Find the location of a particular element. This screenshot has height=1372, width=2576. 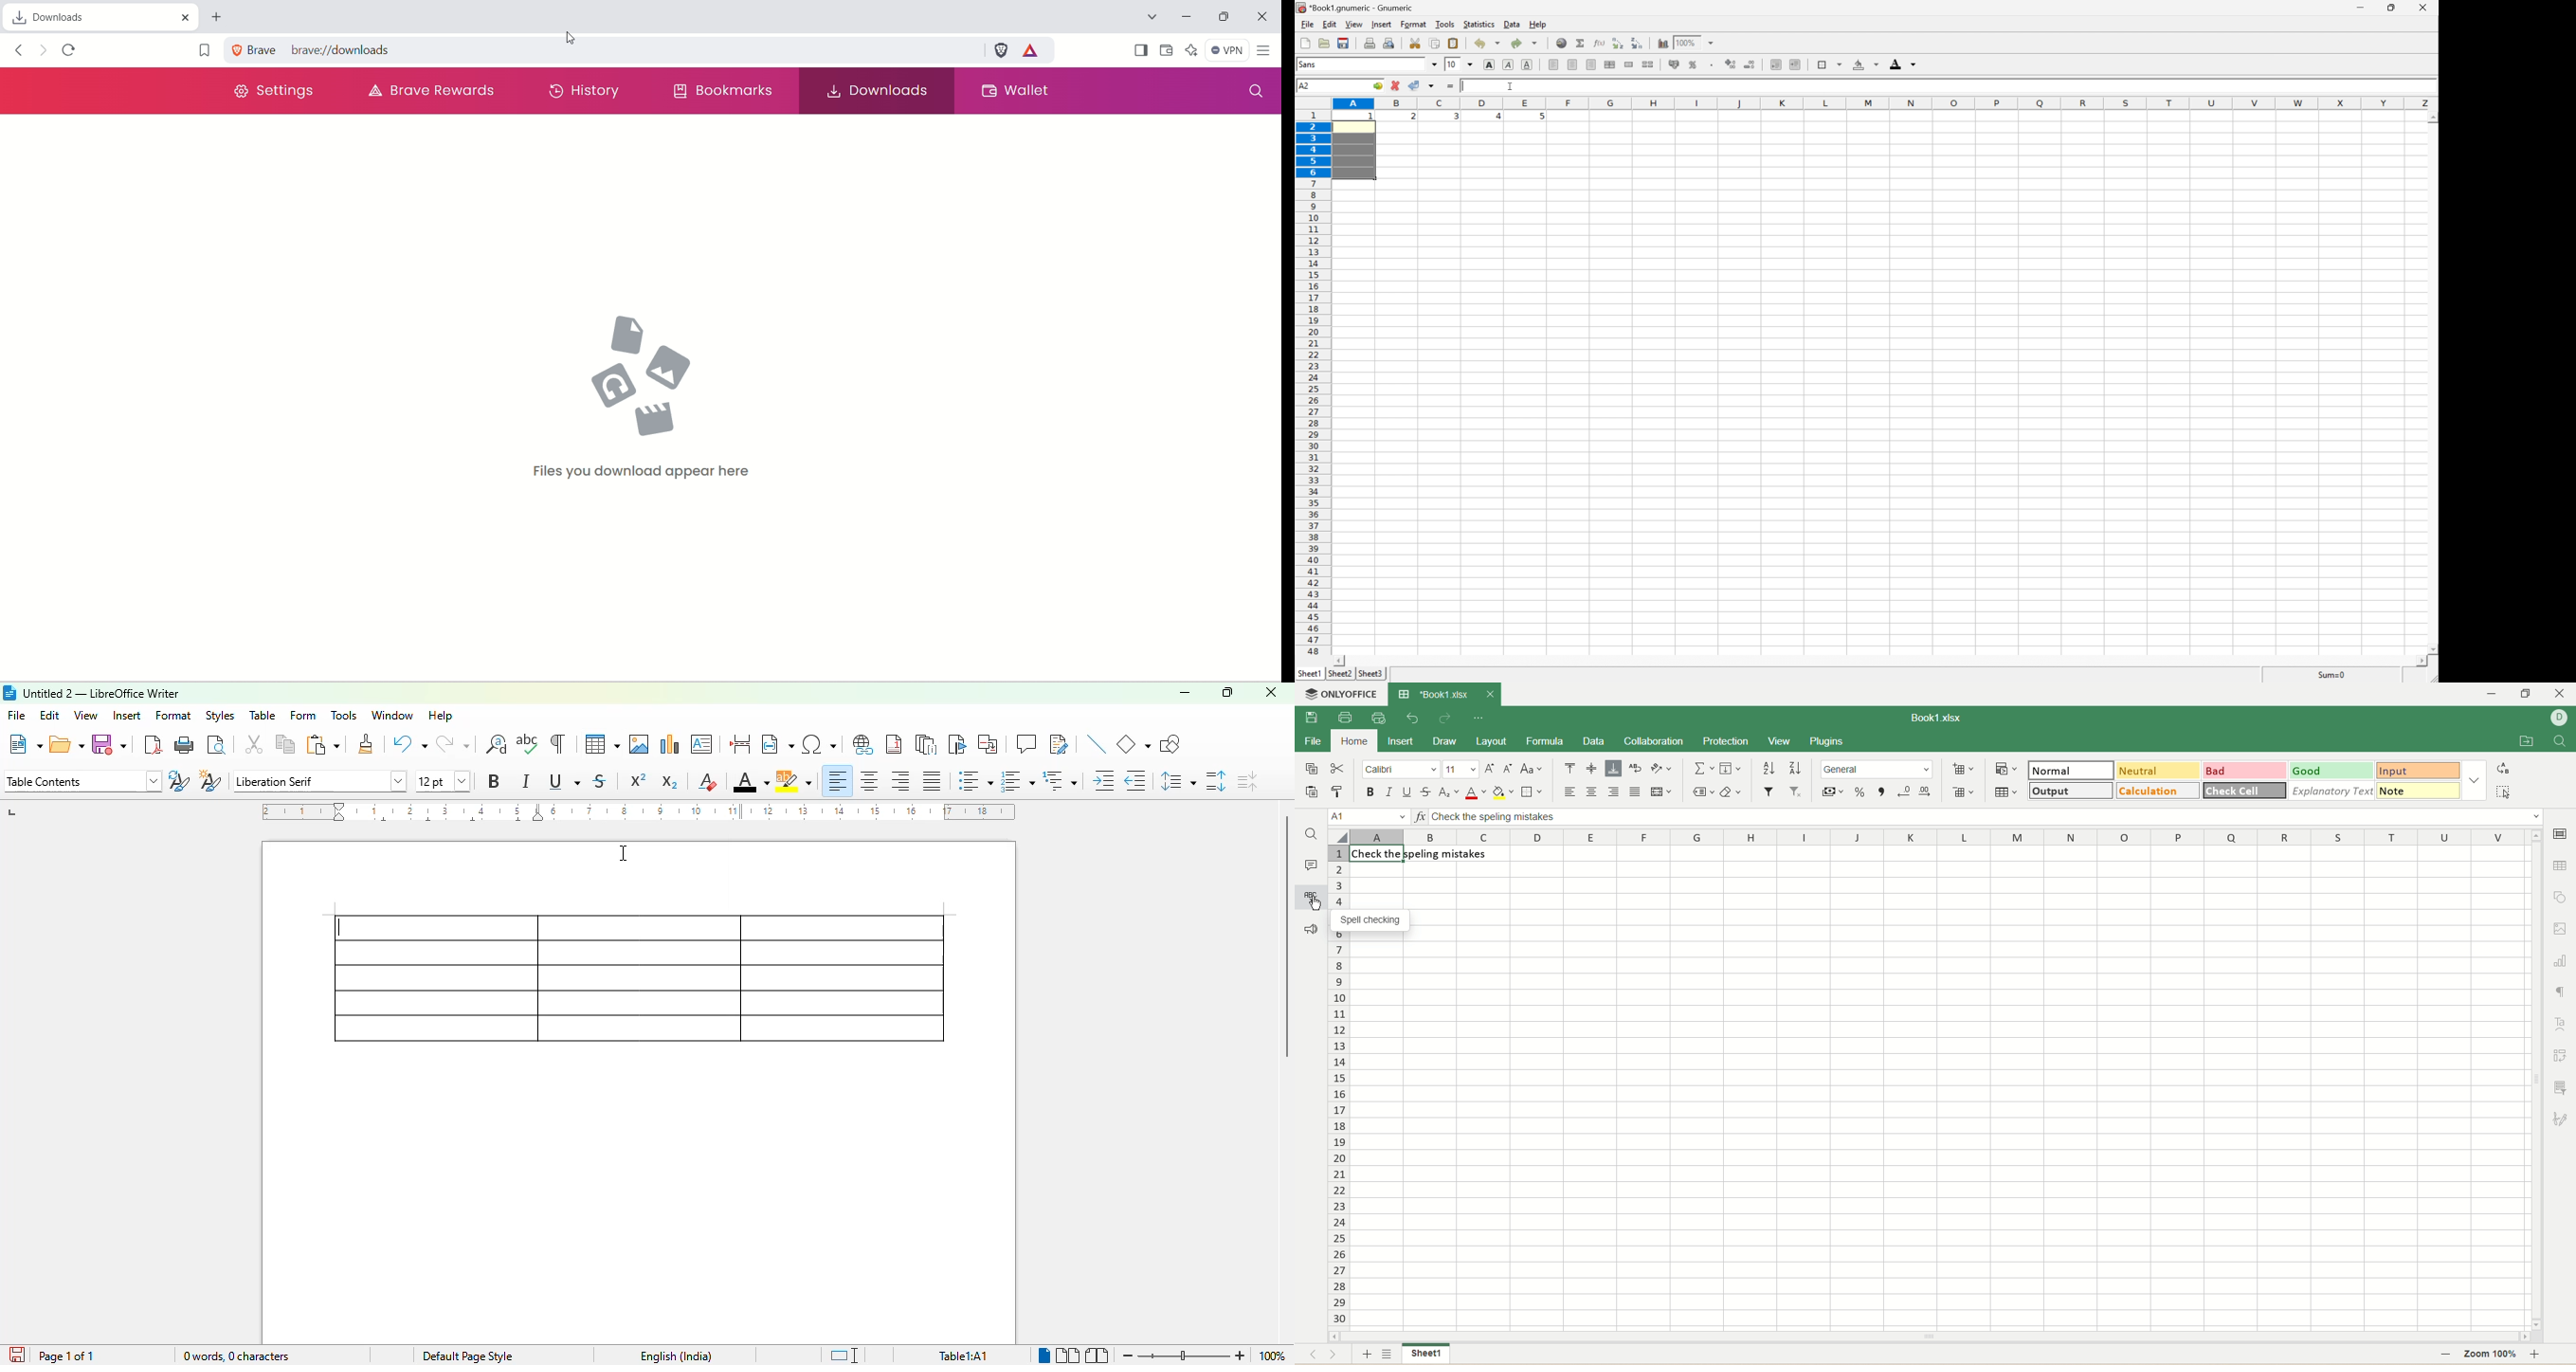

bold is located at coordinates (1369, 793).